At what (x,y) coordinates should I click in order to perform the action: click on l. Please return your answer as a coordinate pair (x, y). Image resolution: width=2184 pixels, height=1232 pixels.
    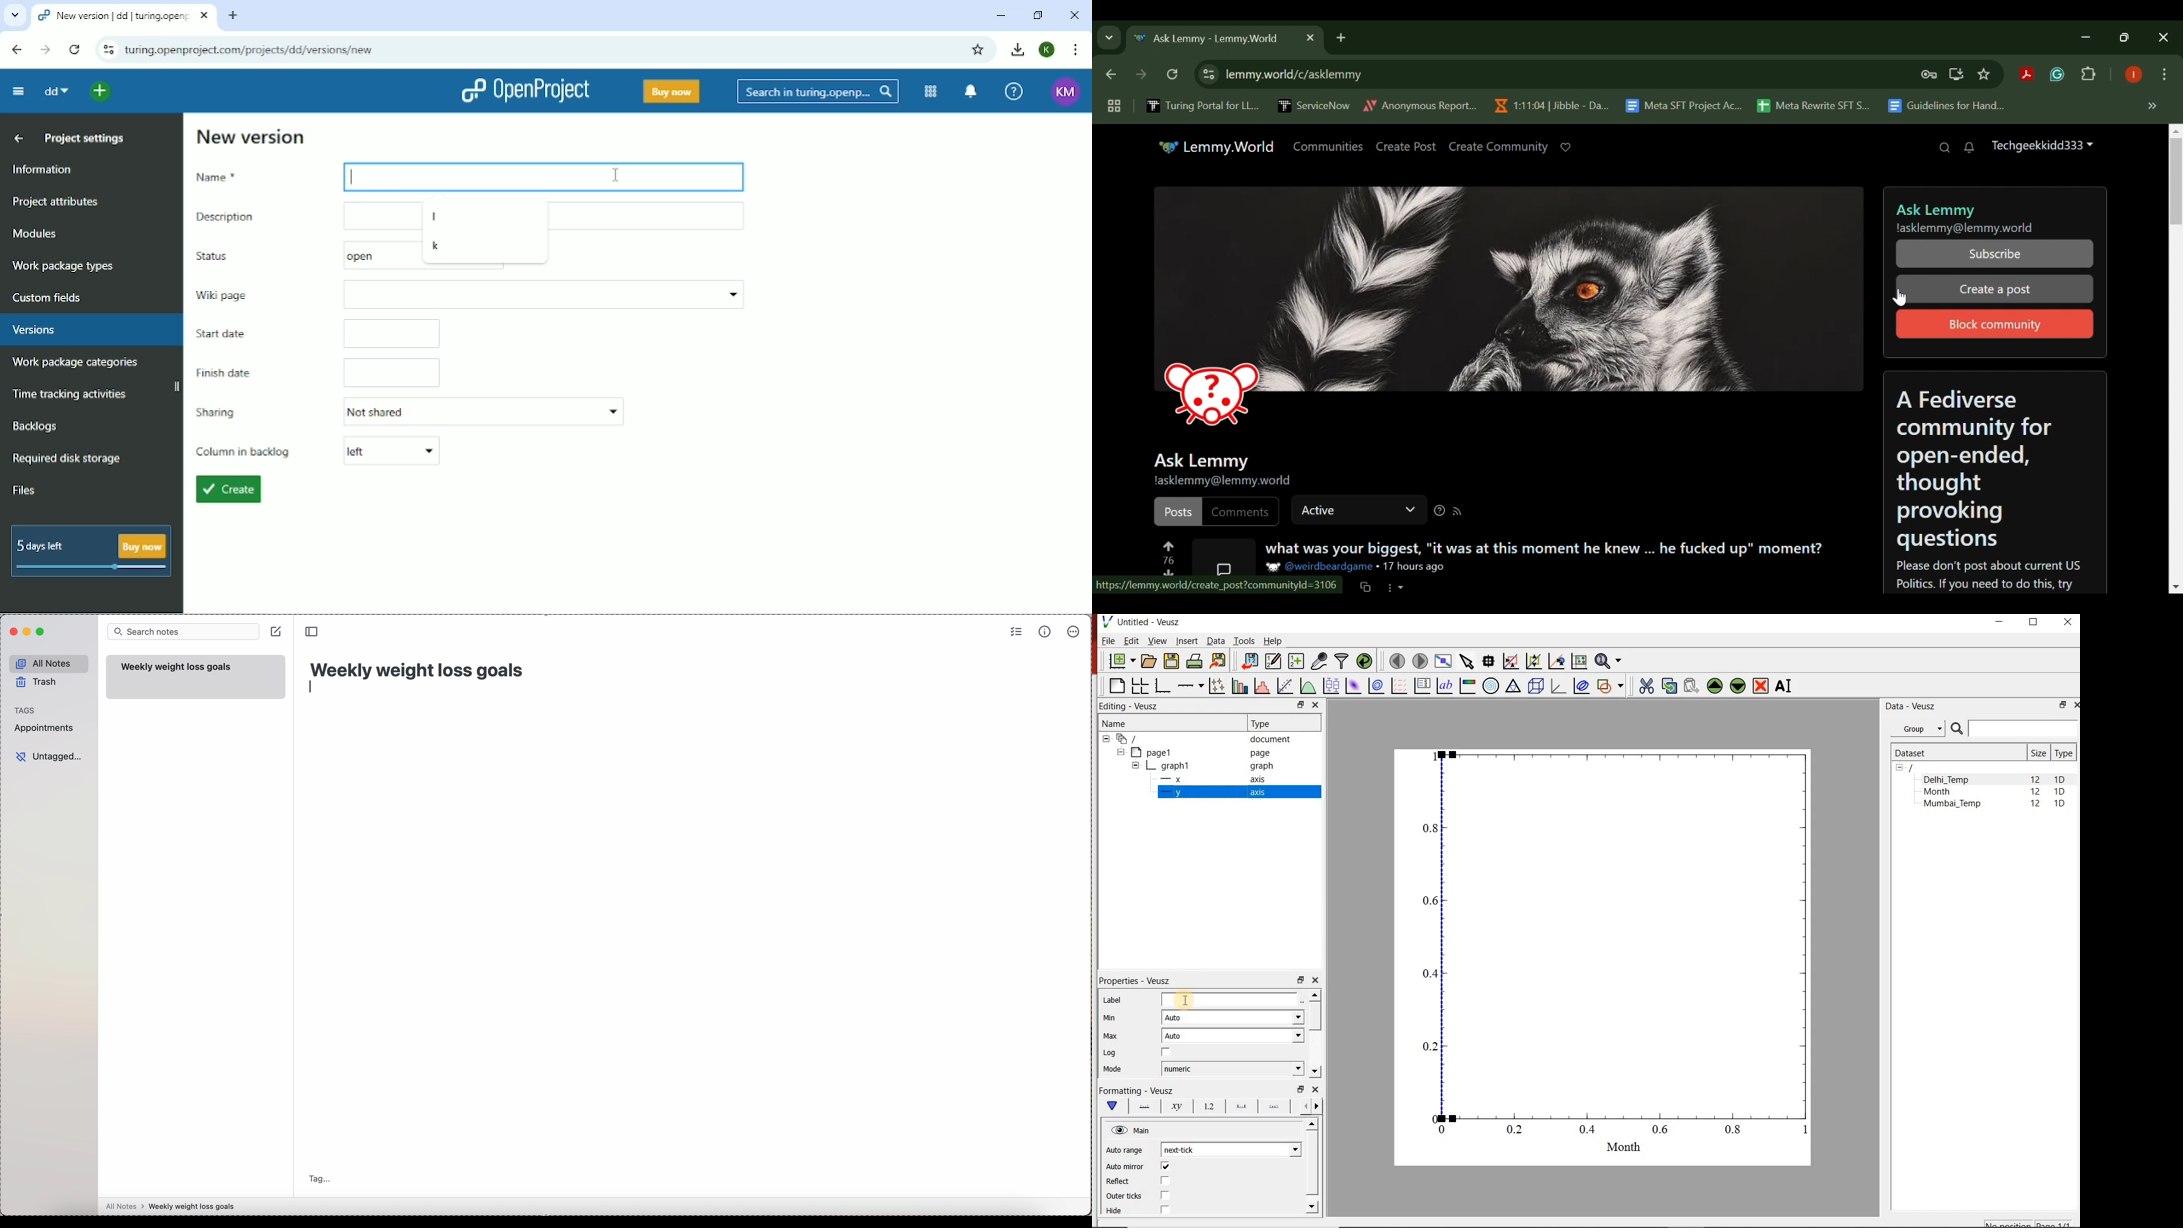
    Looking at the image, I should click on (435, 216).